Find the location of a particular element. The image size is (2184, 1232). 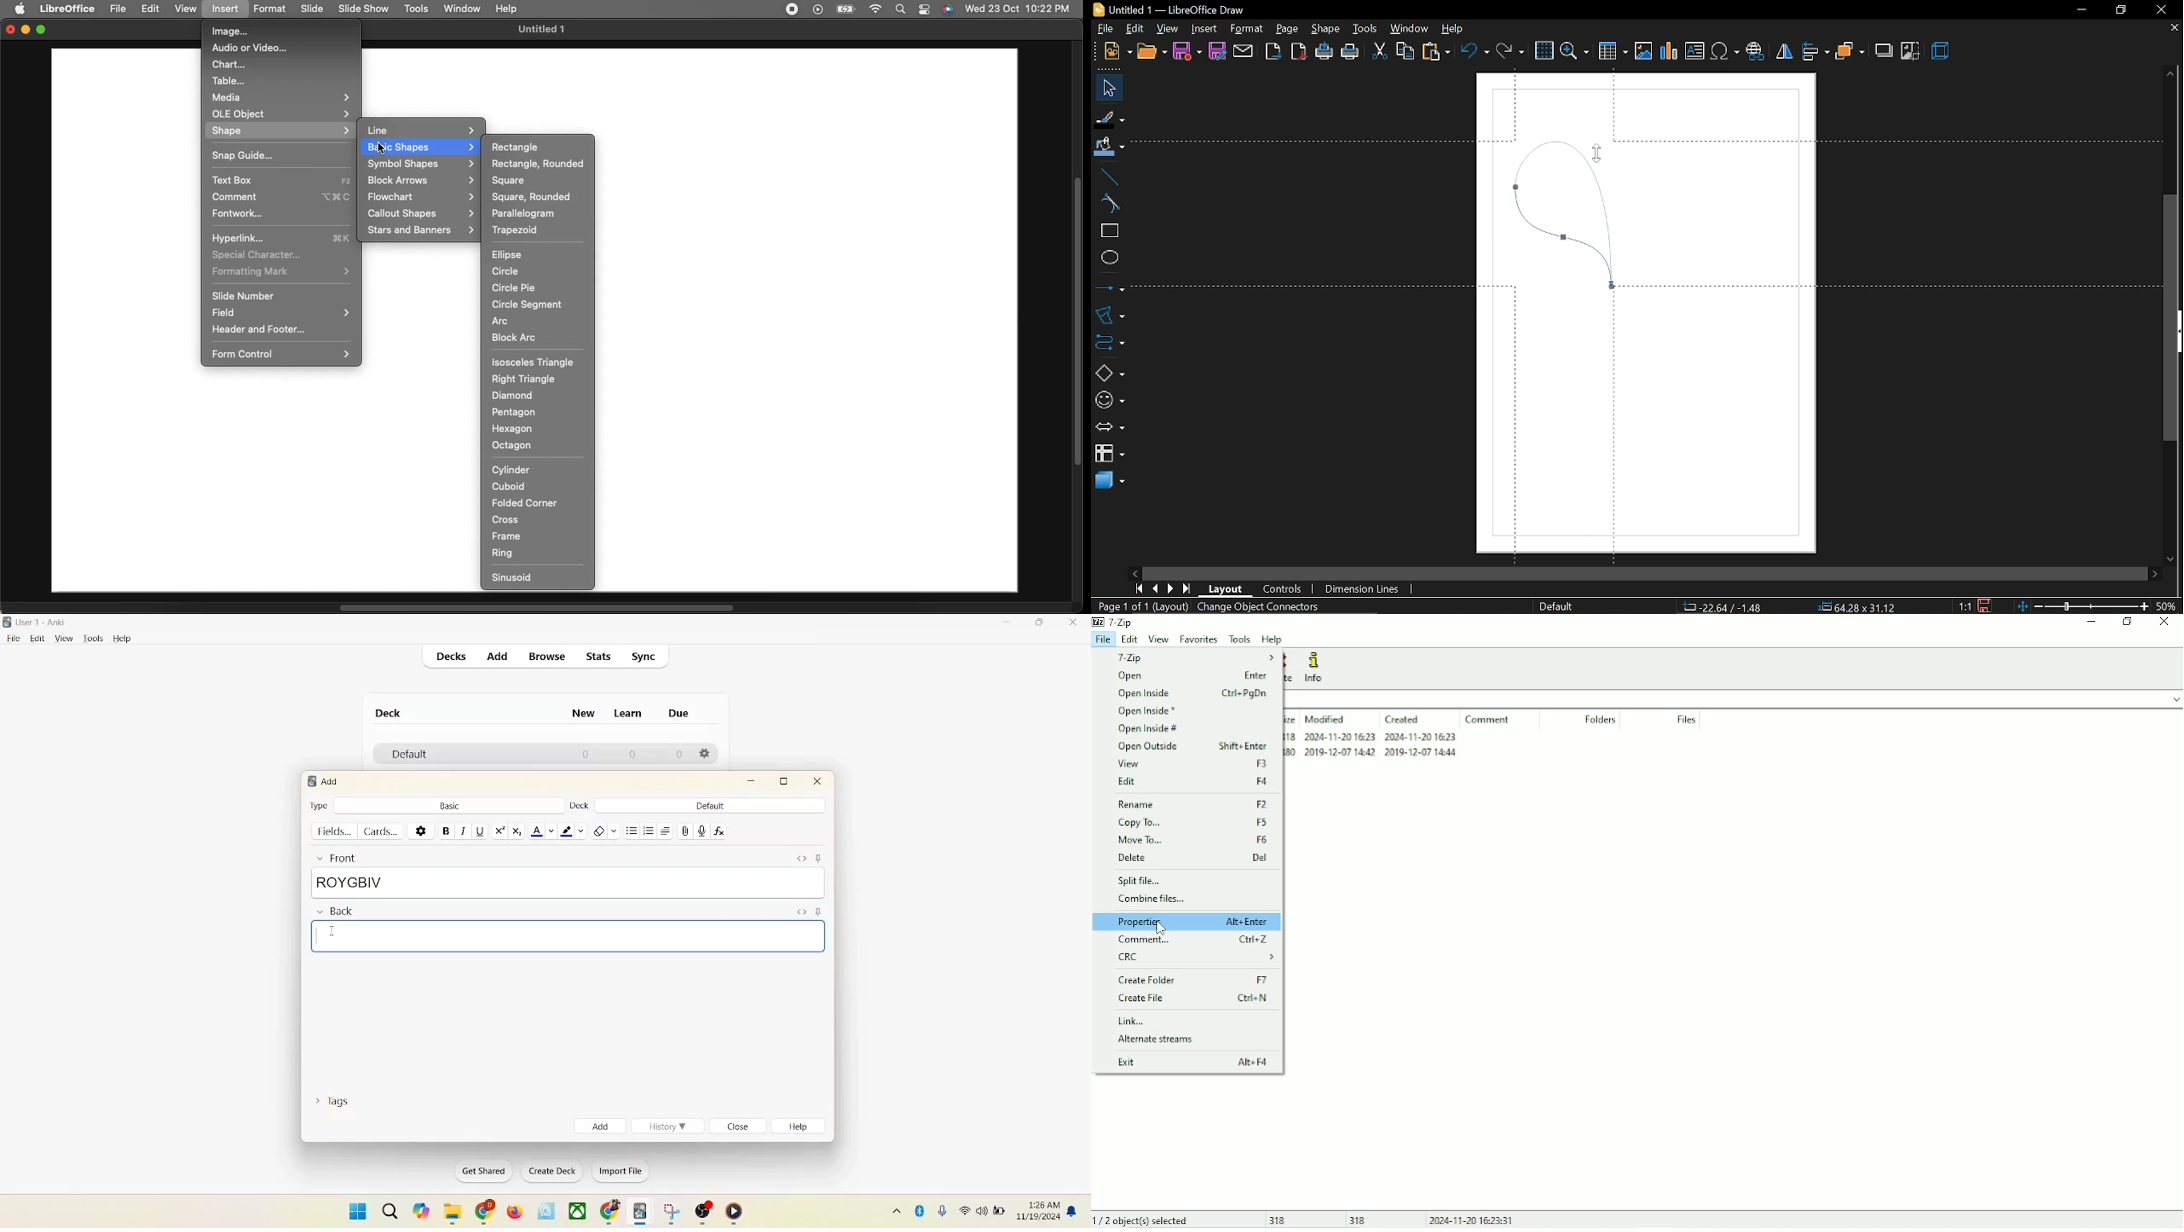

get shared is located at coordinates (478, 1171).